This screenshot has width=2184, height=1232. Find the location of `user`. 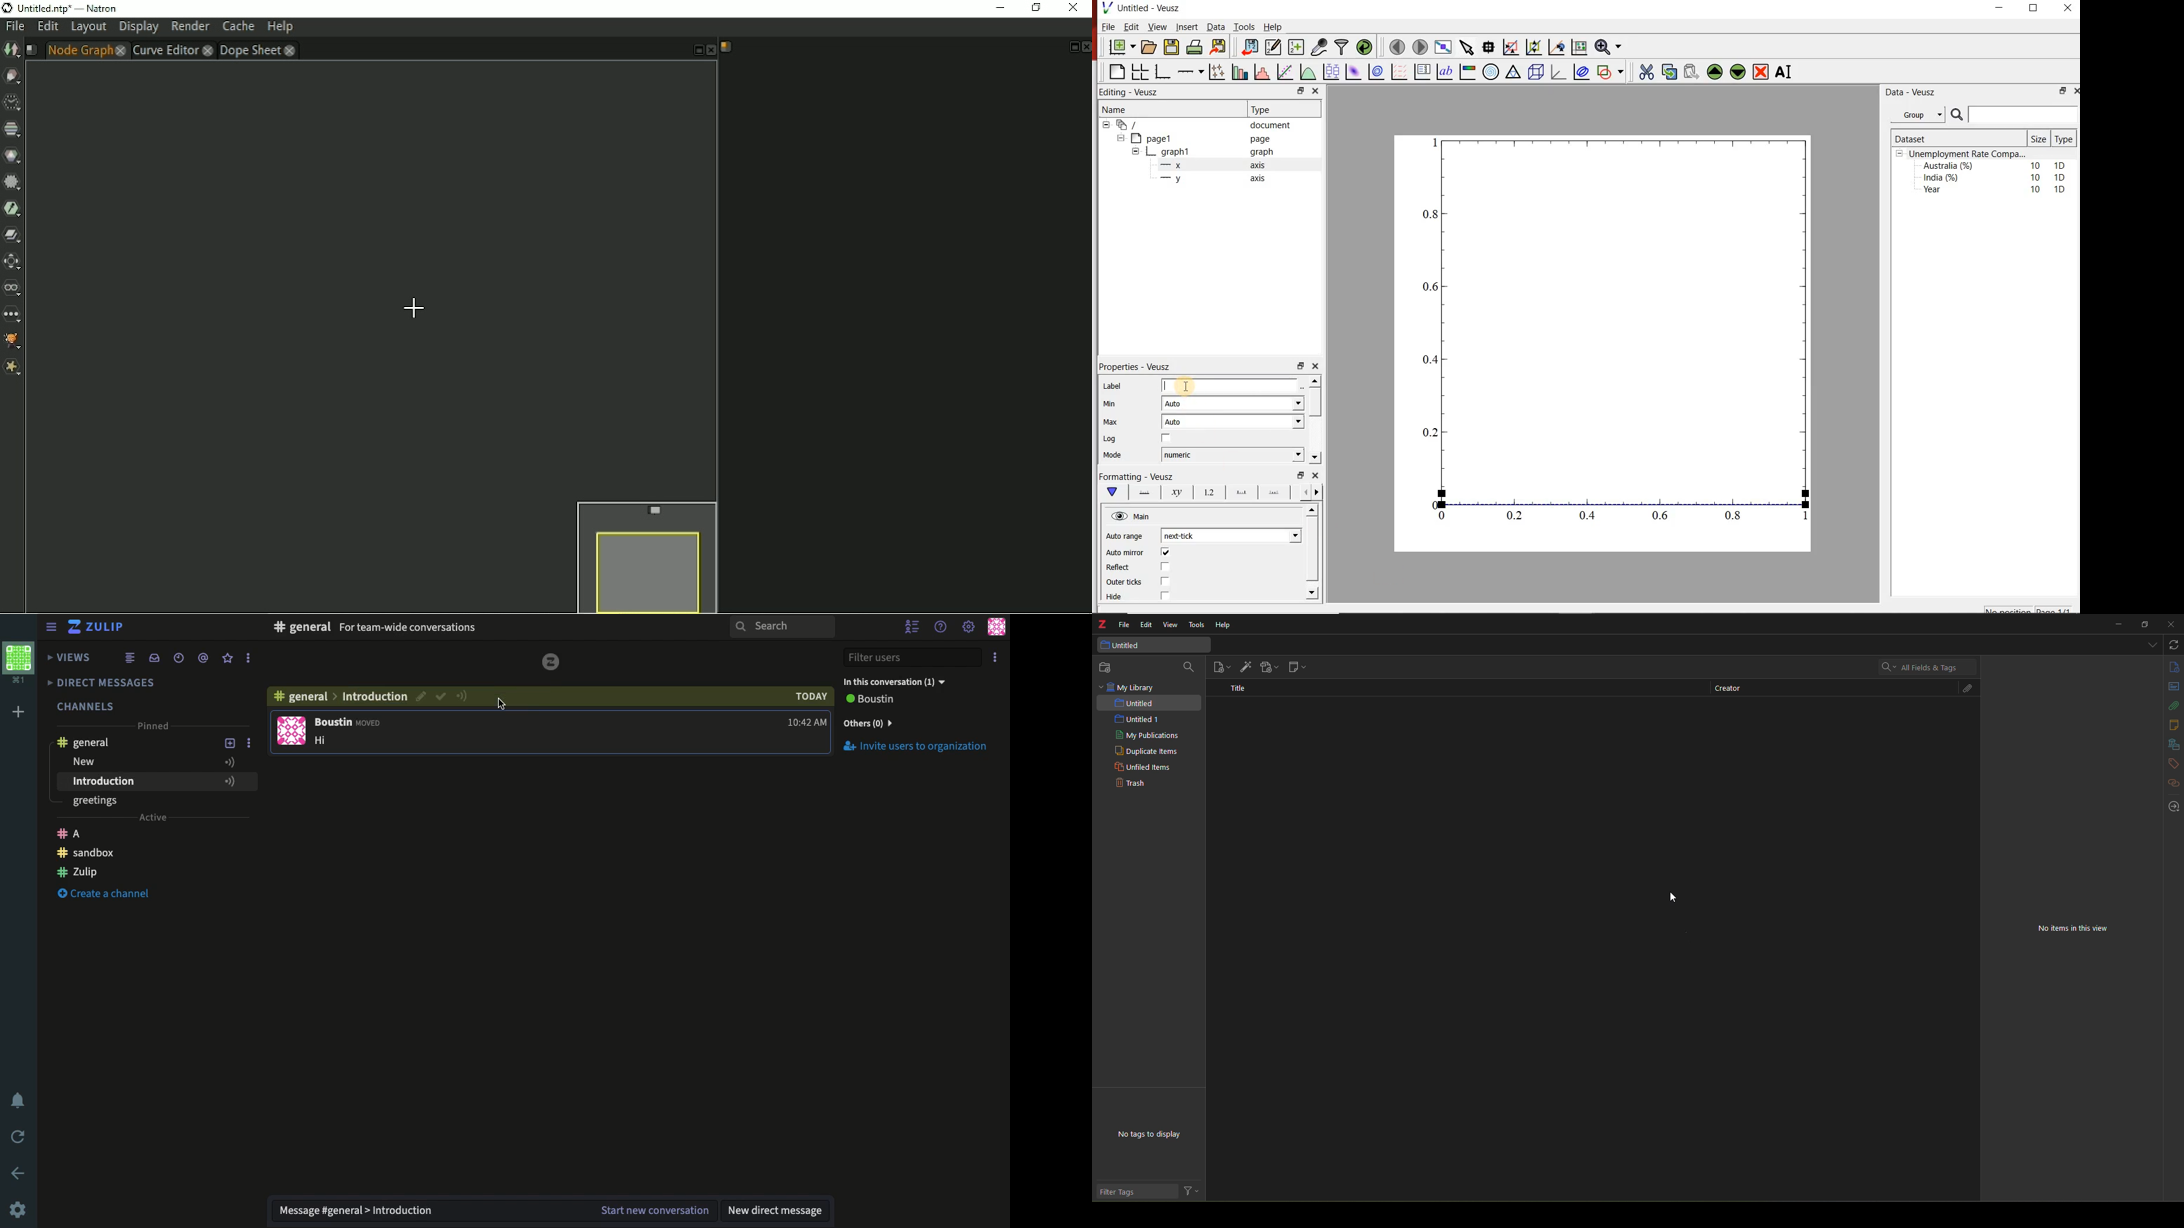

user is located at coordinates (349, 724).